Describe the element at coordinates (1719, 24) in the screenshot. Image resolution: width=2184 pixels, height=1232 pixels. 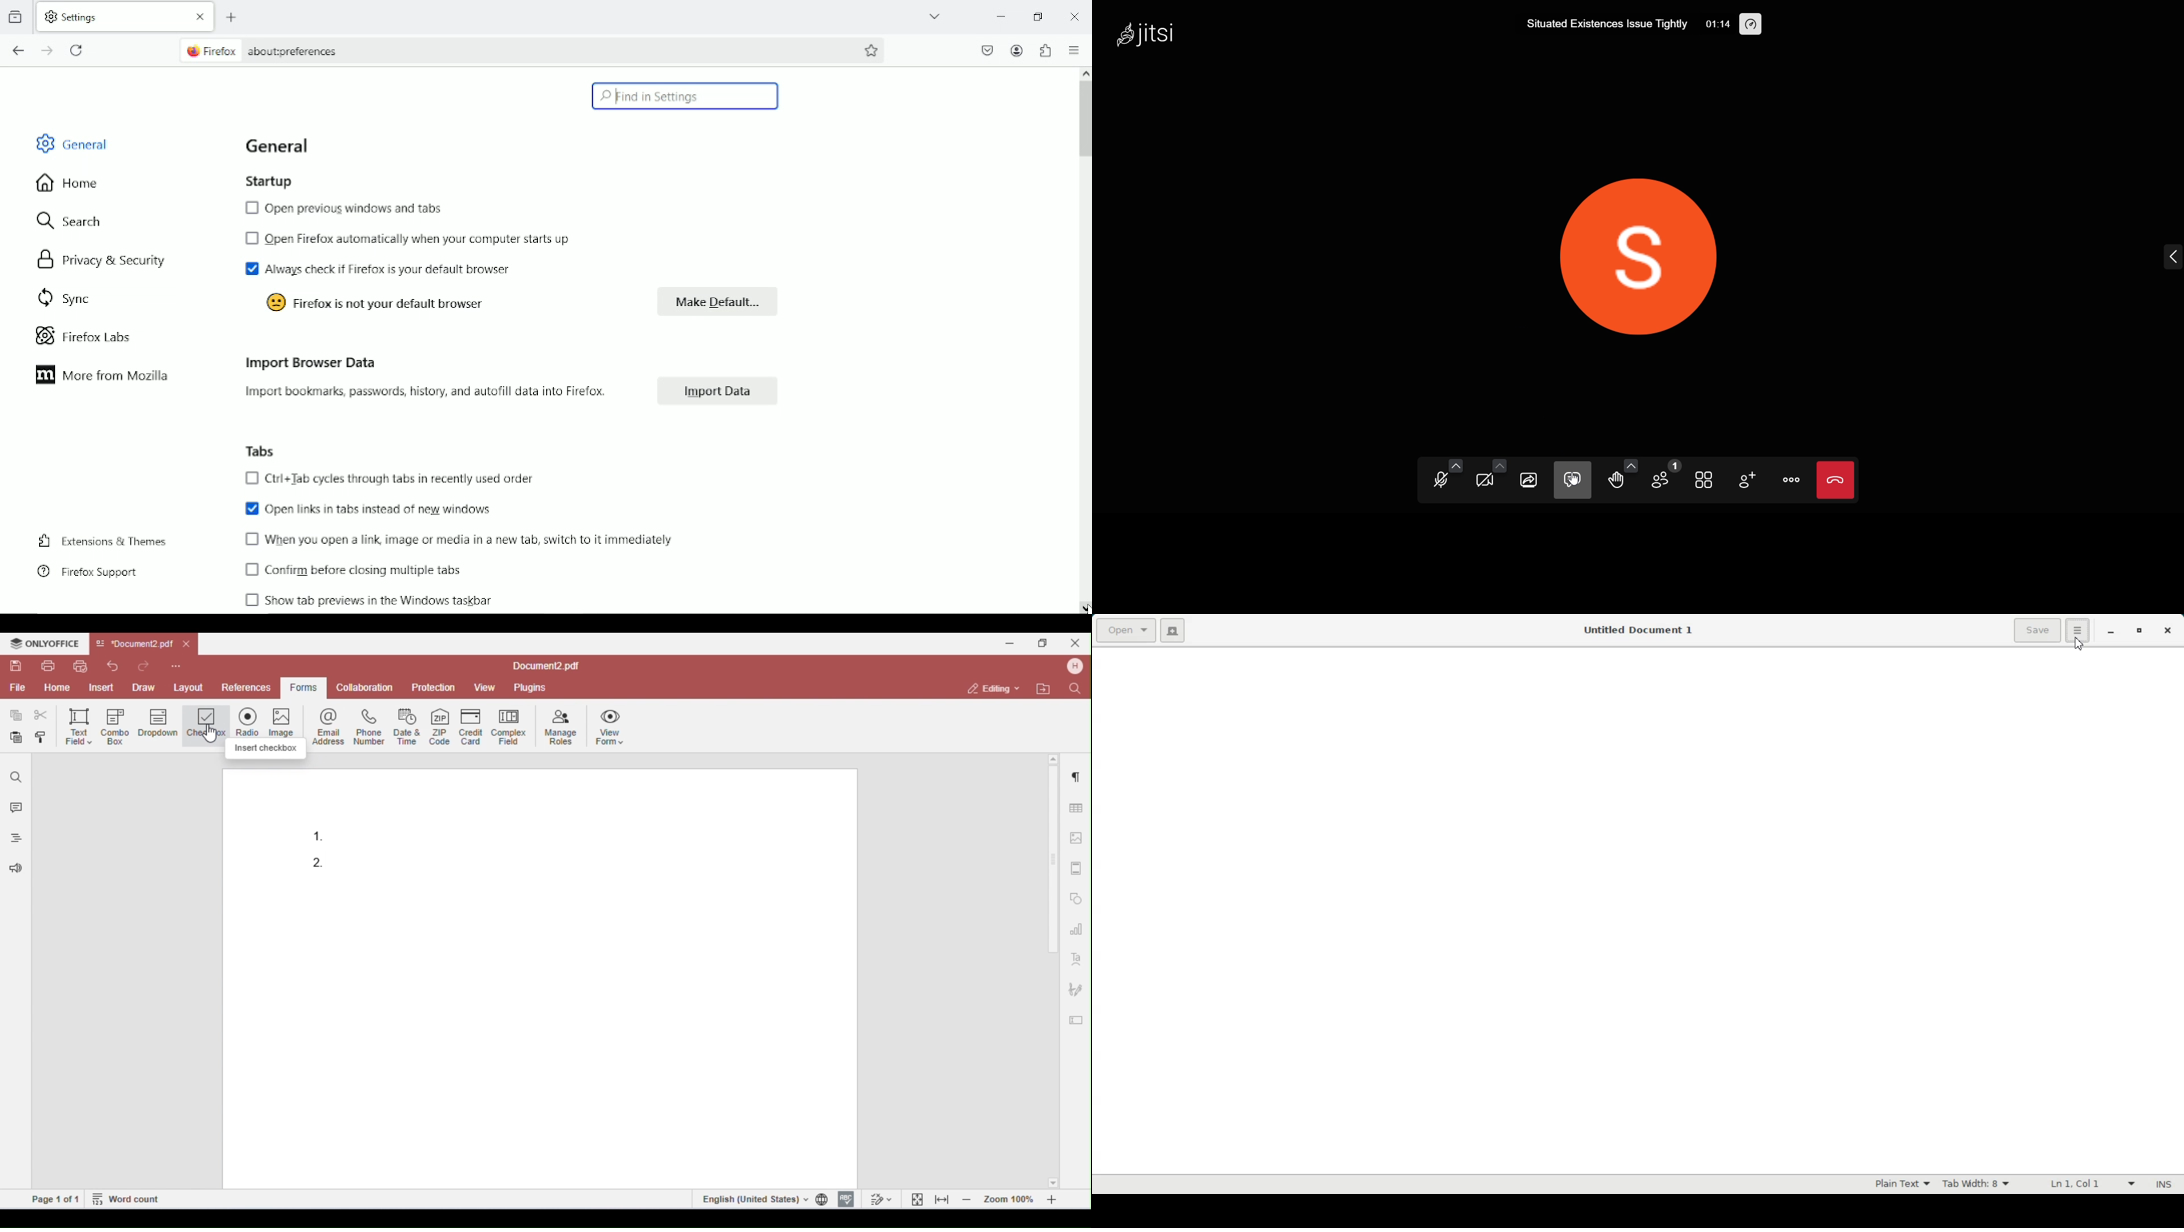
I see `01:14` at that location.